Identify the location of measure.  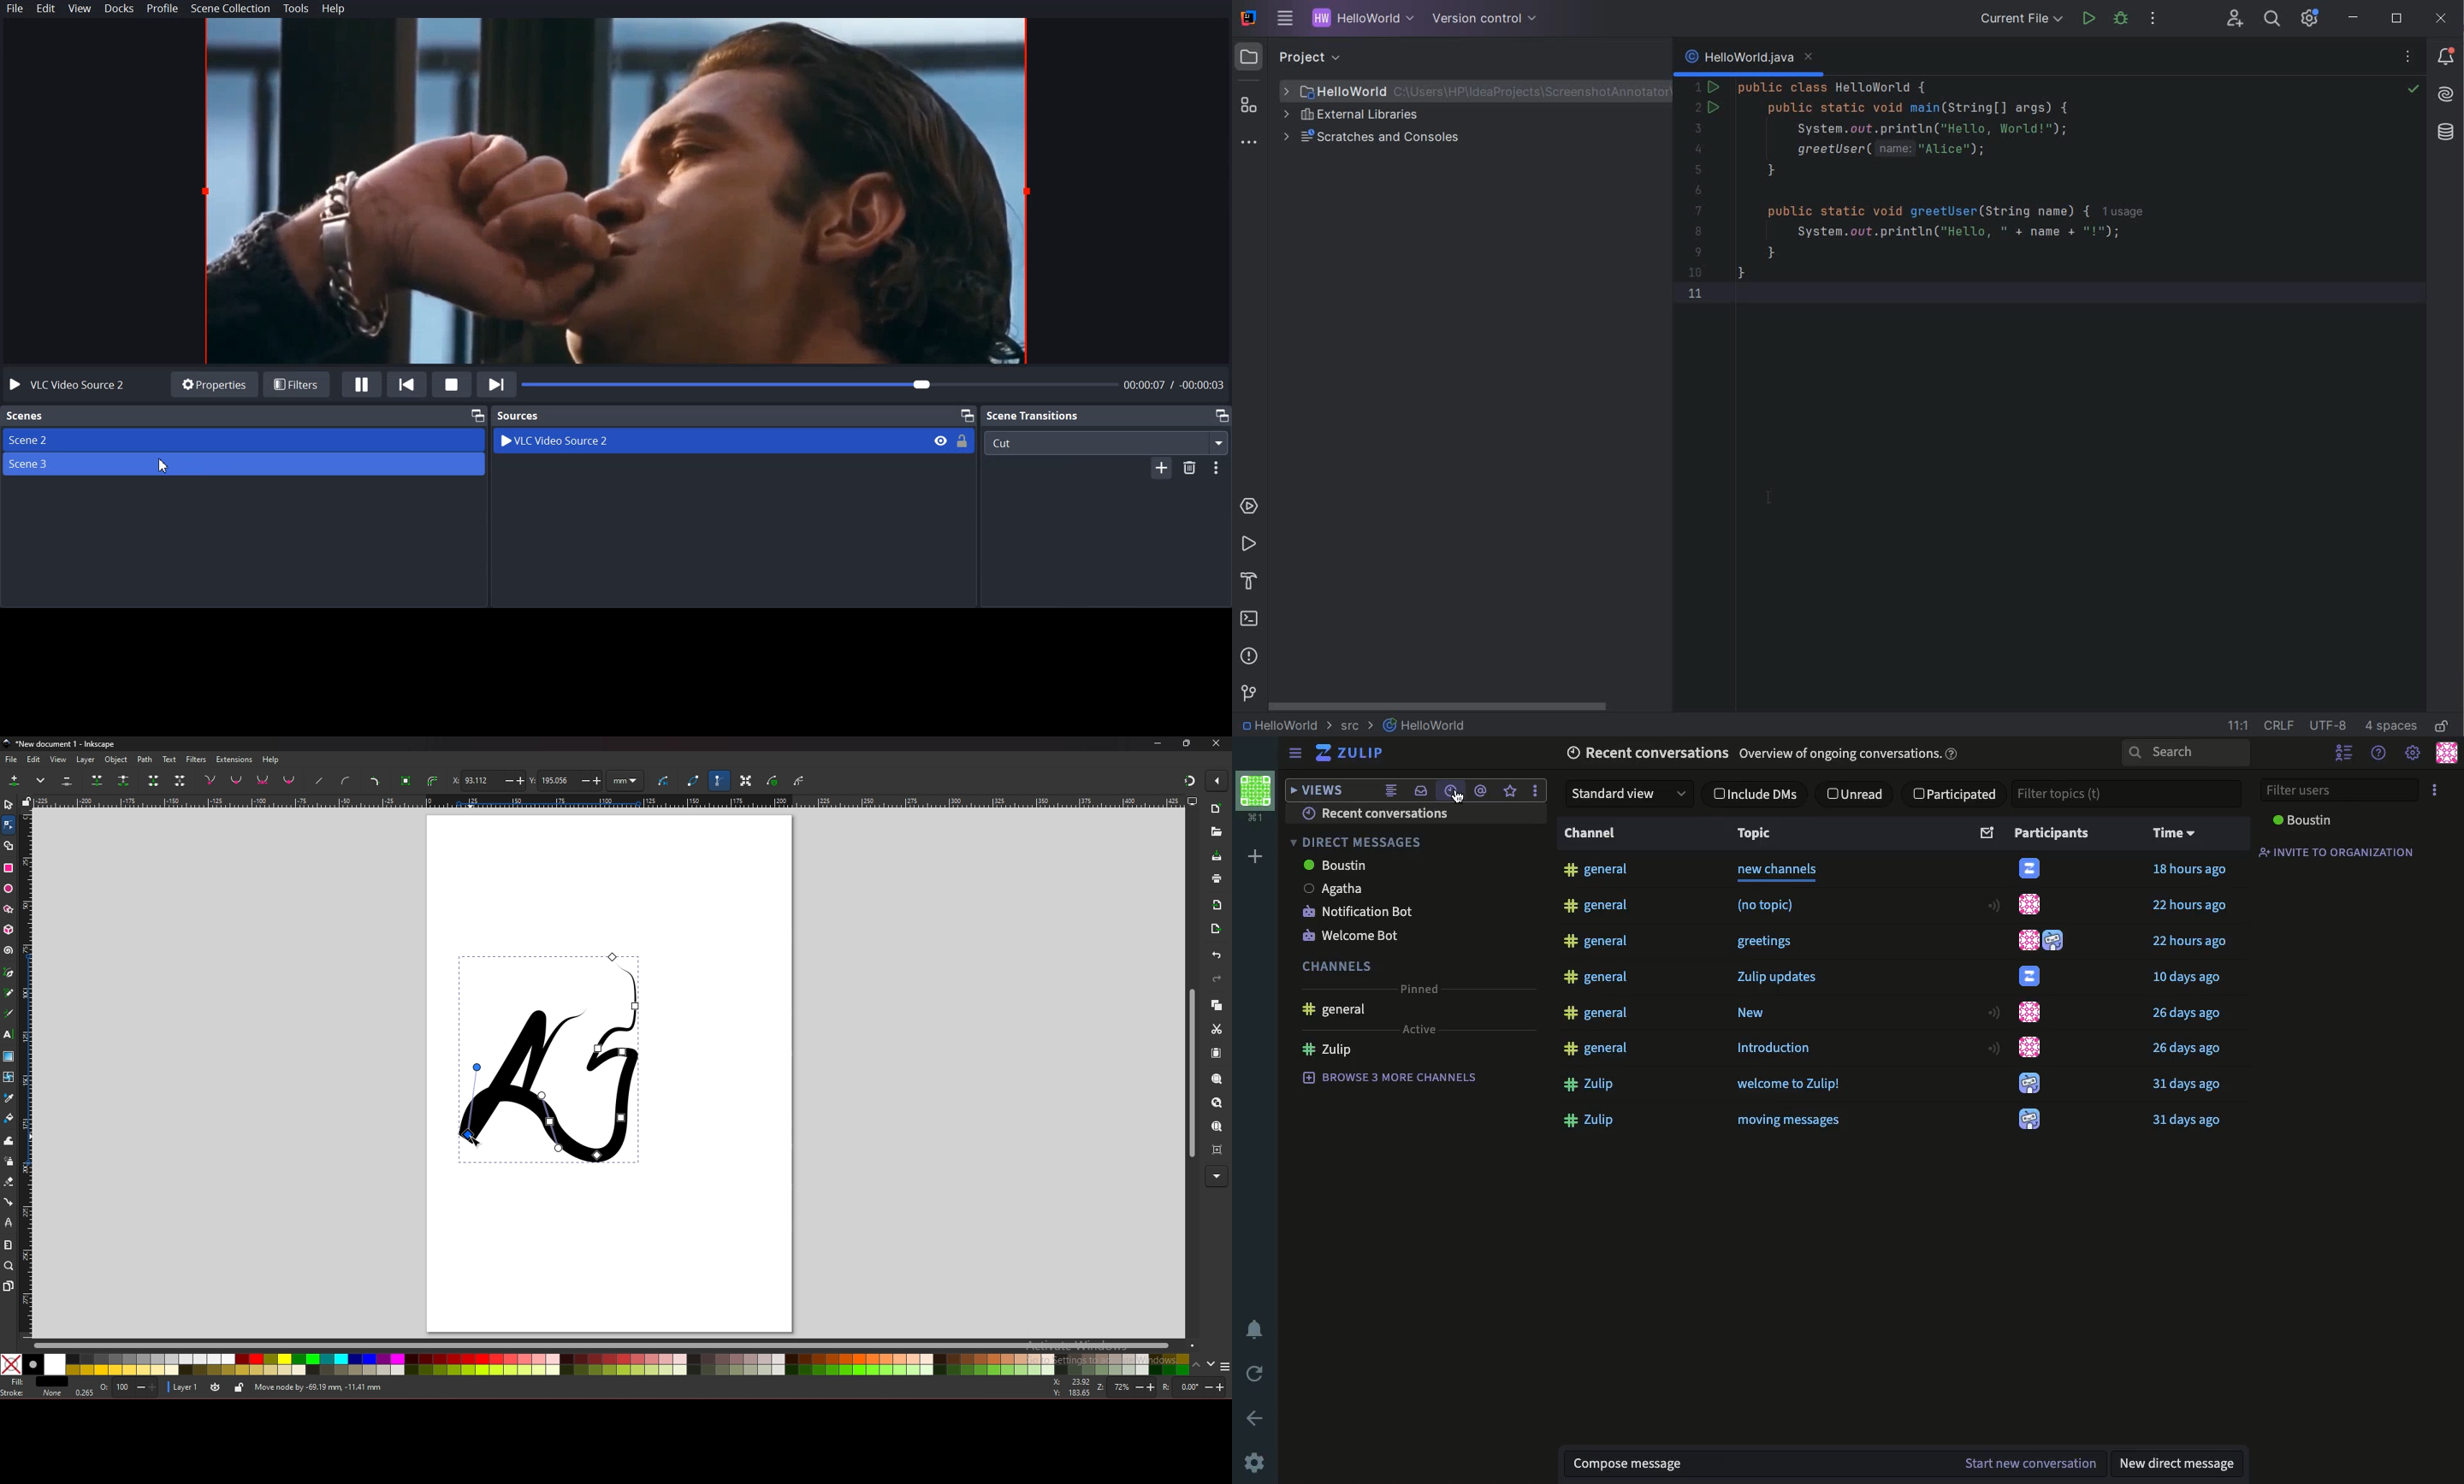
(8, 1244).